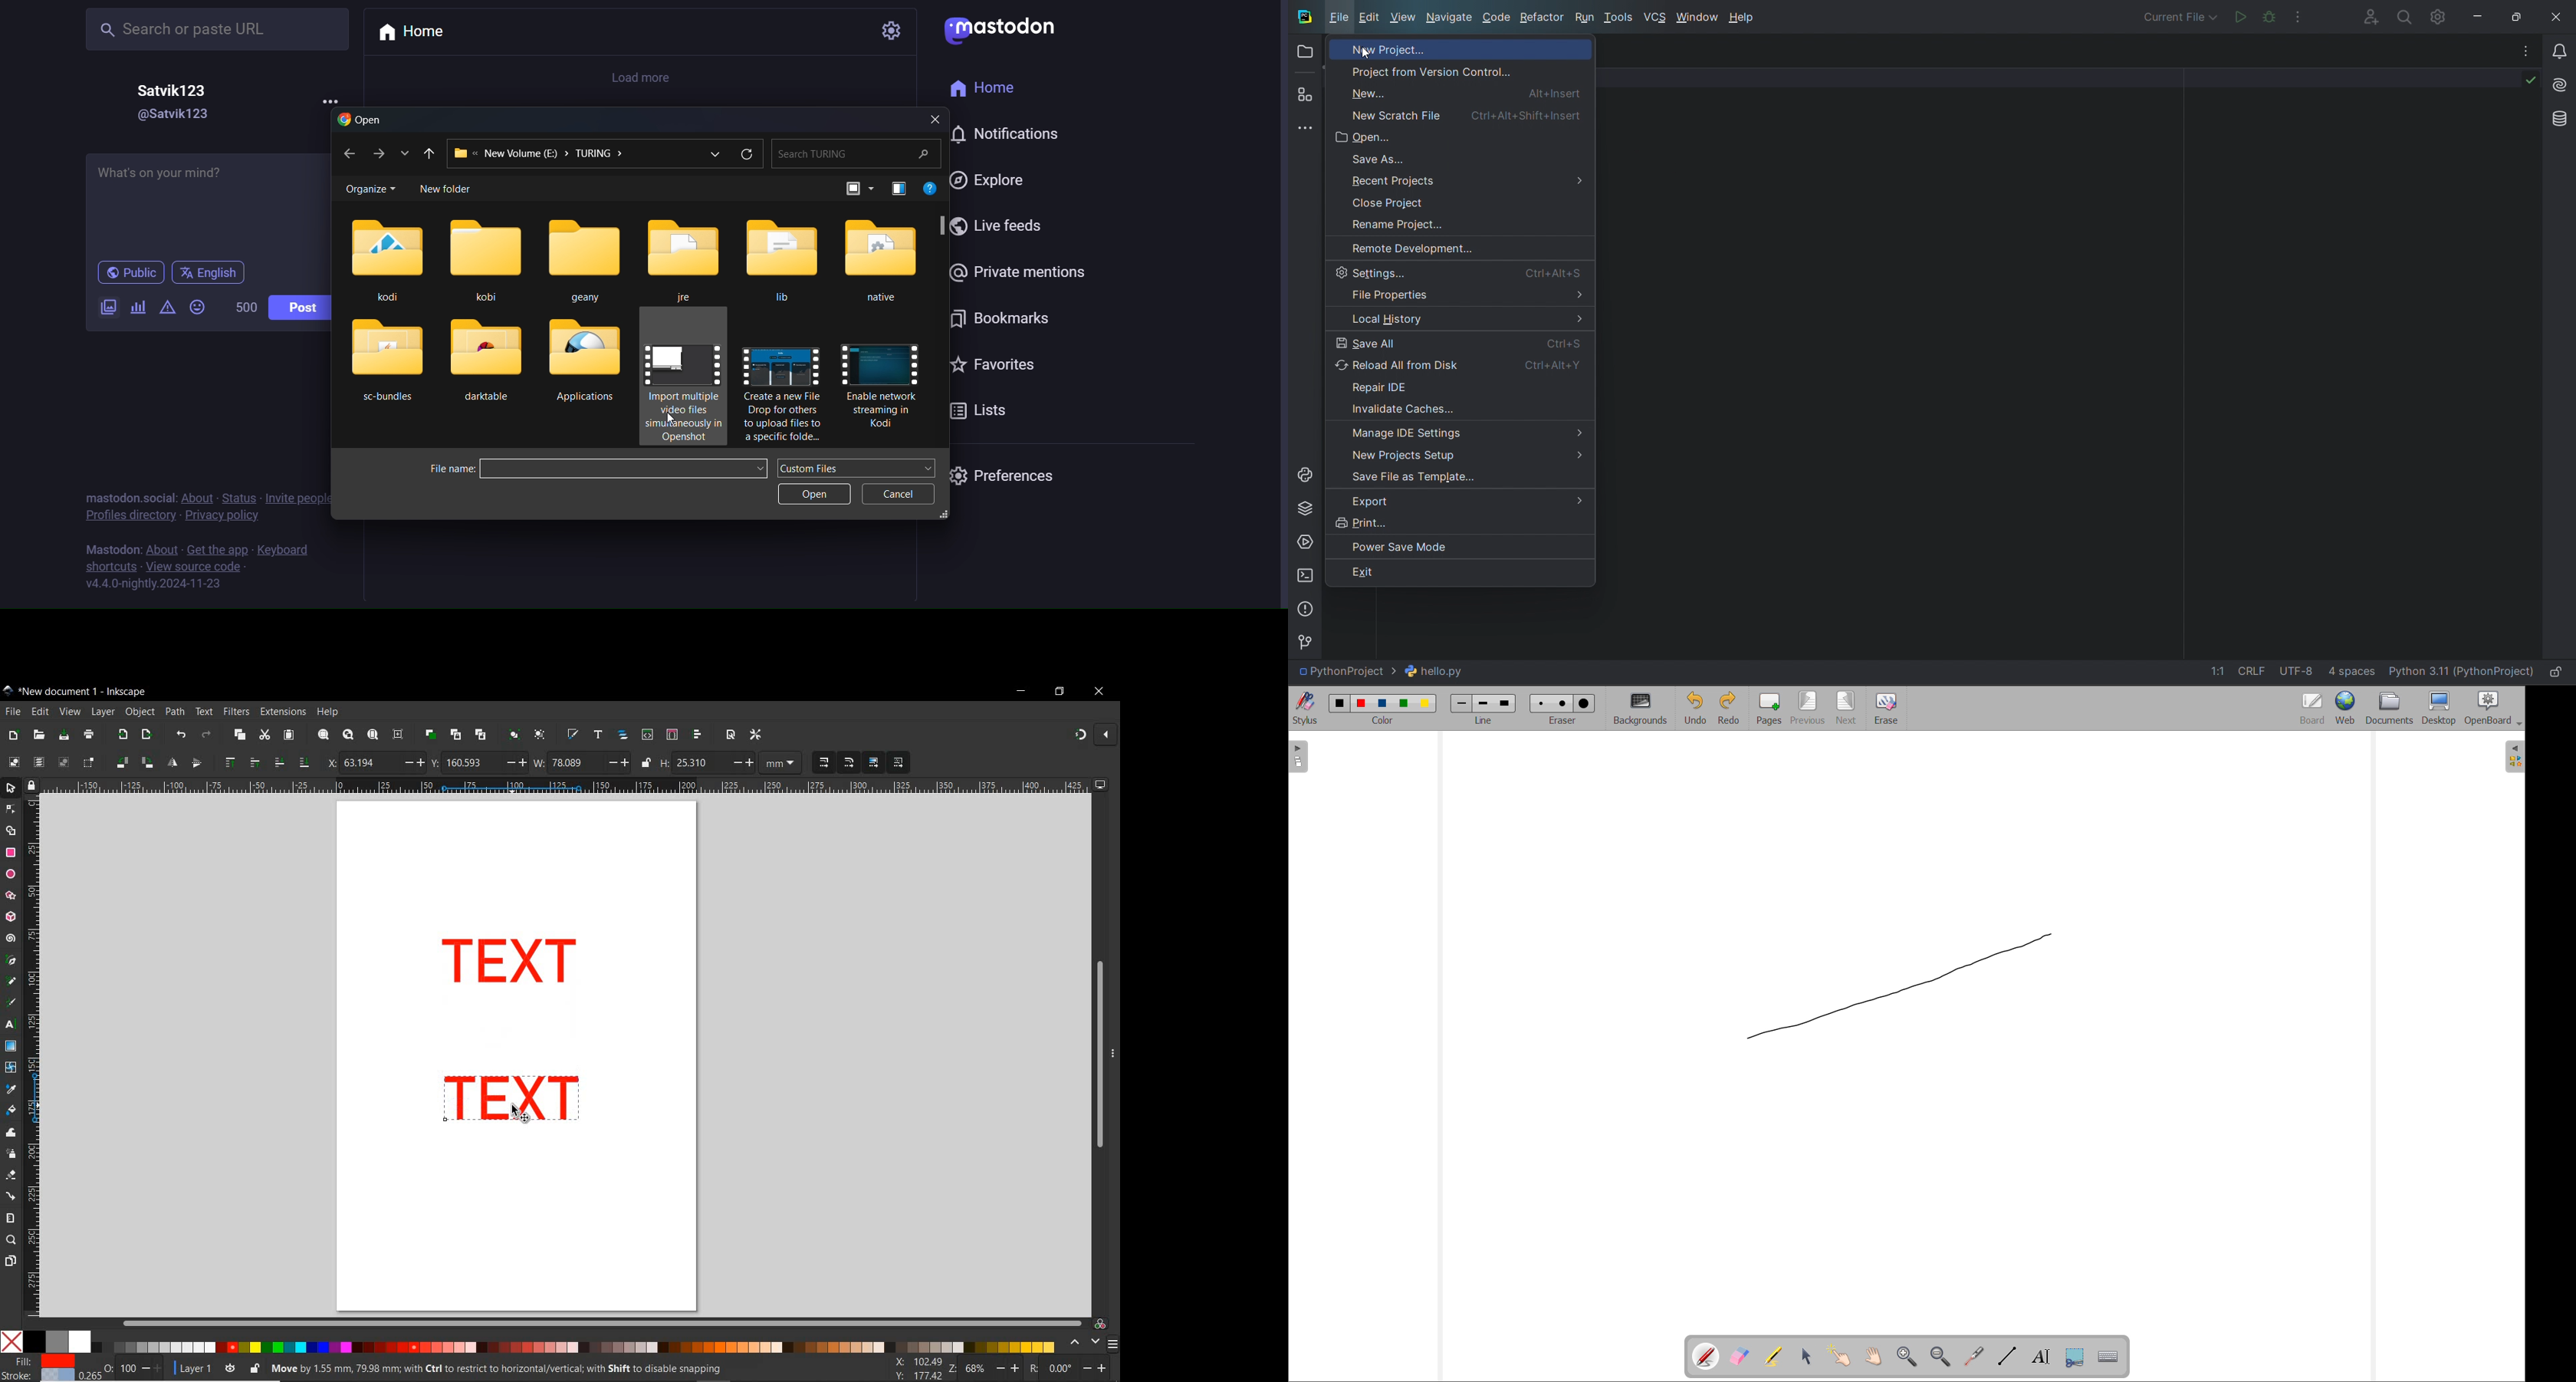 The height and width of the screenshot is (1400, 2576). Describe the element at coordinates (1456, 159) in the screenshot. I see `save as` at that location.